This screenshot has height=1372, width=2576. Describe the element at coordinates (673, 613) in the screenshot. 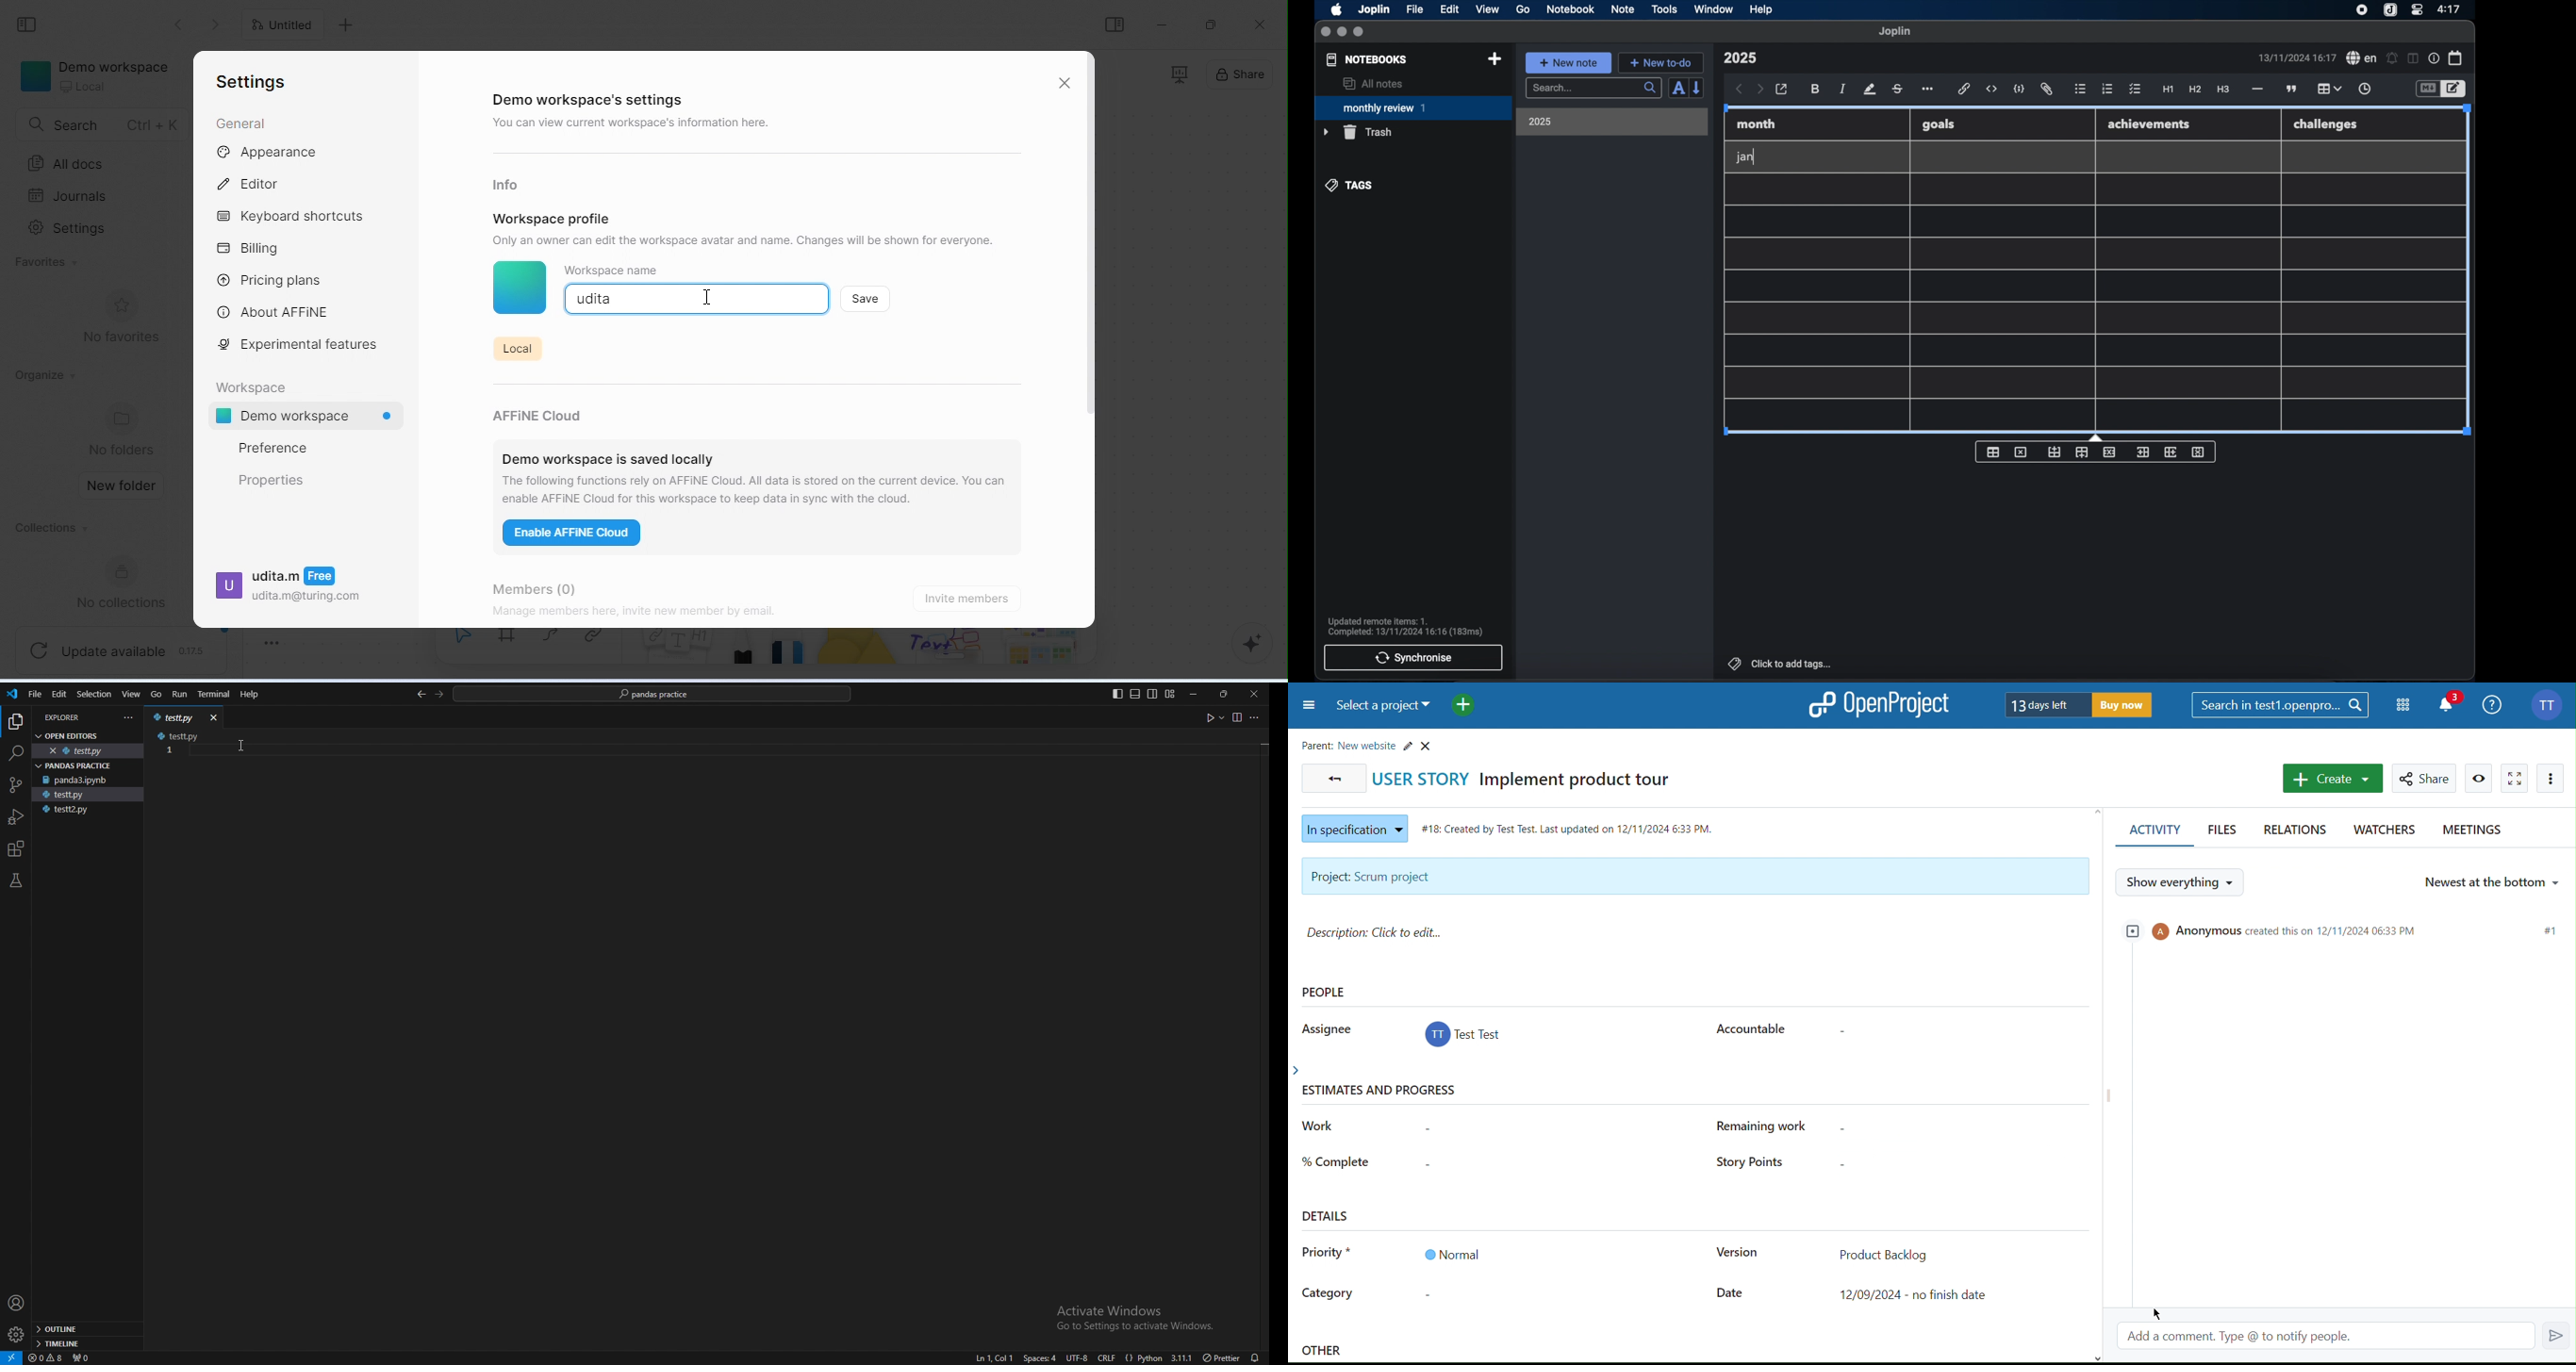

I see `Manage members here, invite new member by email.` at that location.